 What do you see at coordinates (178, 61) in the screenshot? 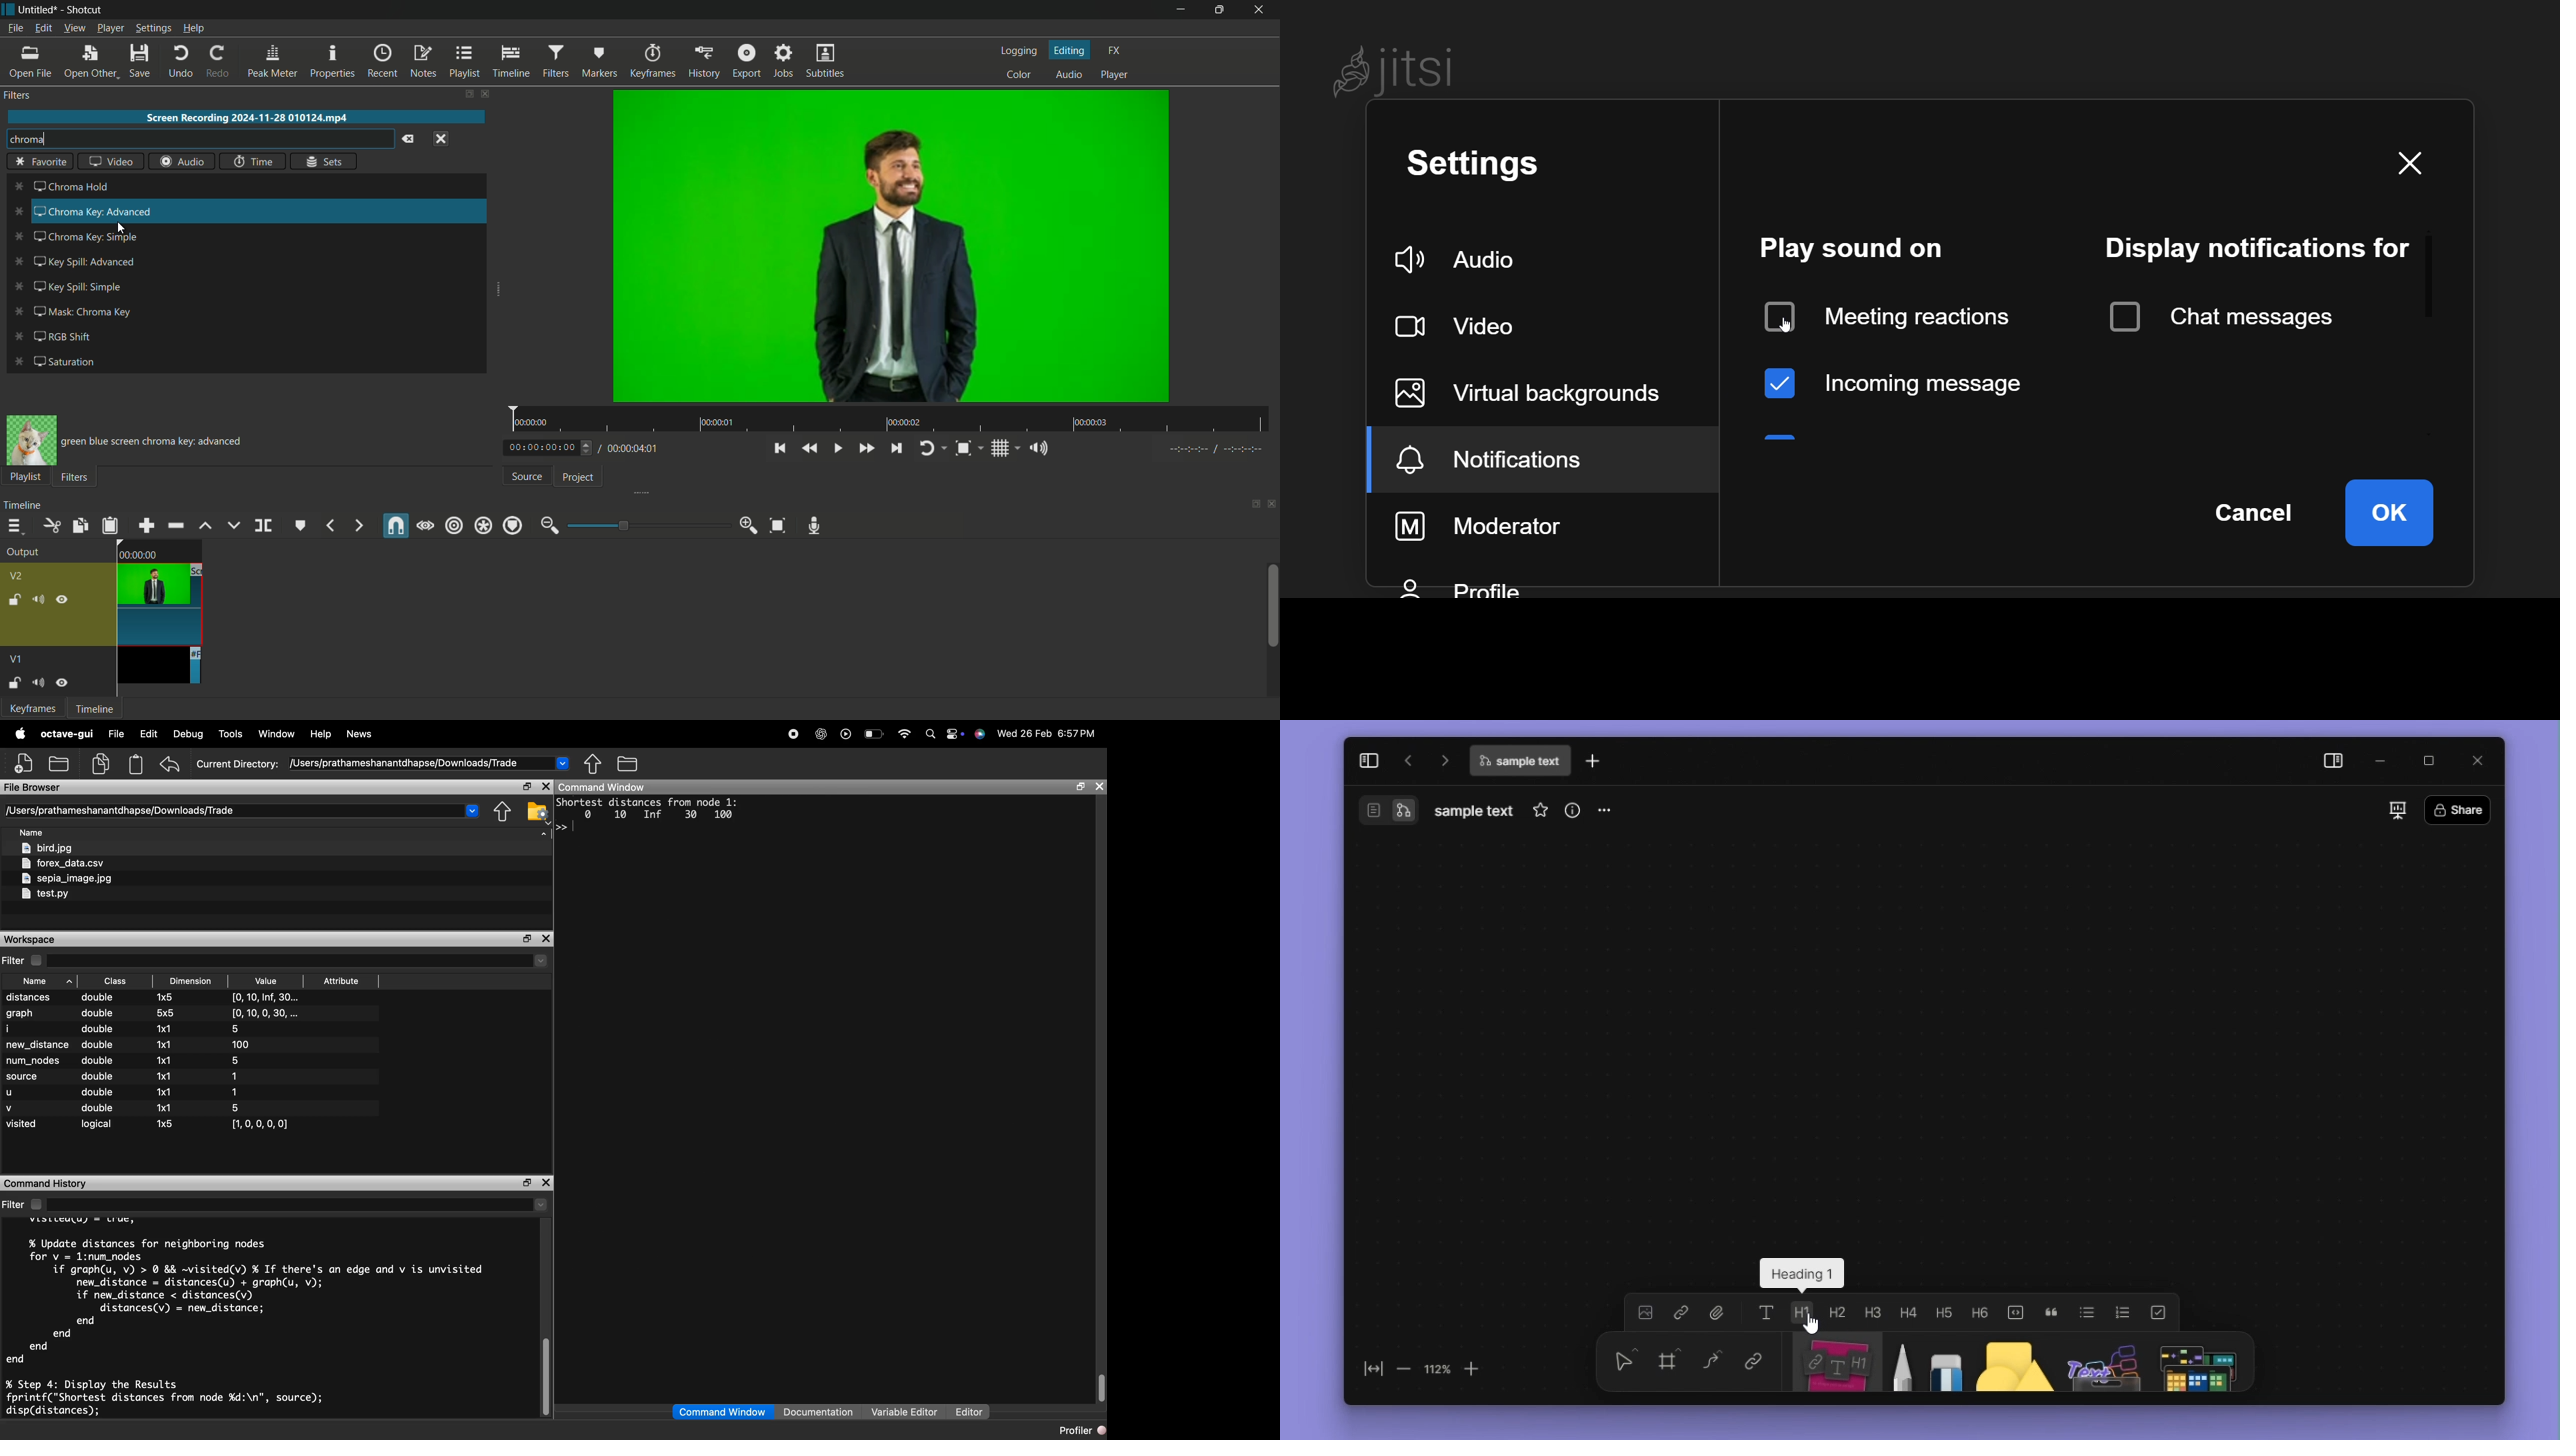
I see `undo` at bounding box center [178, 61].